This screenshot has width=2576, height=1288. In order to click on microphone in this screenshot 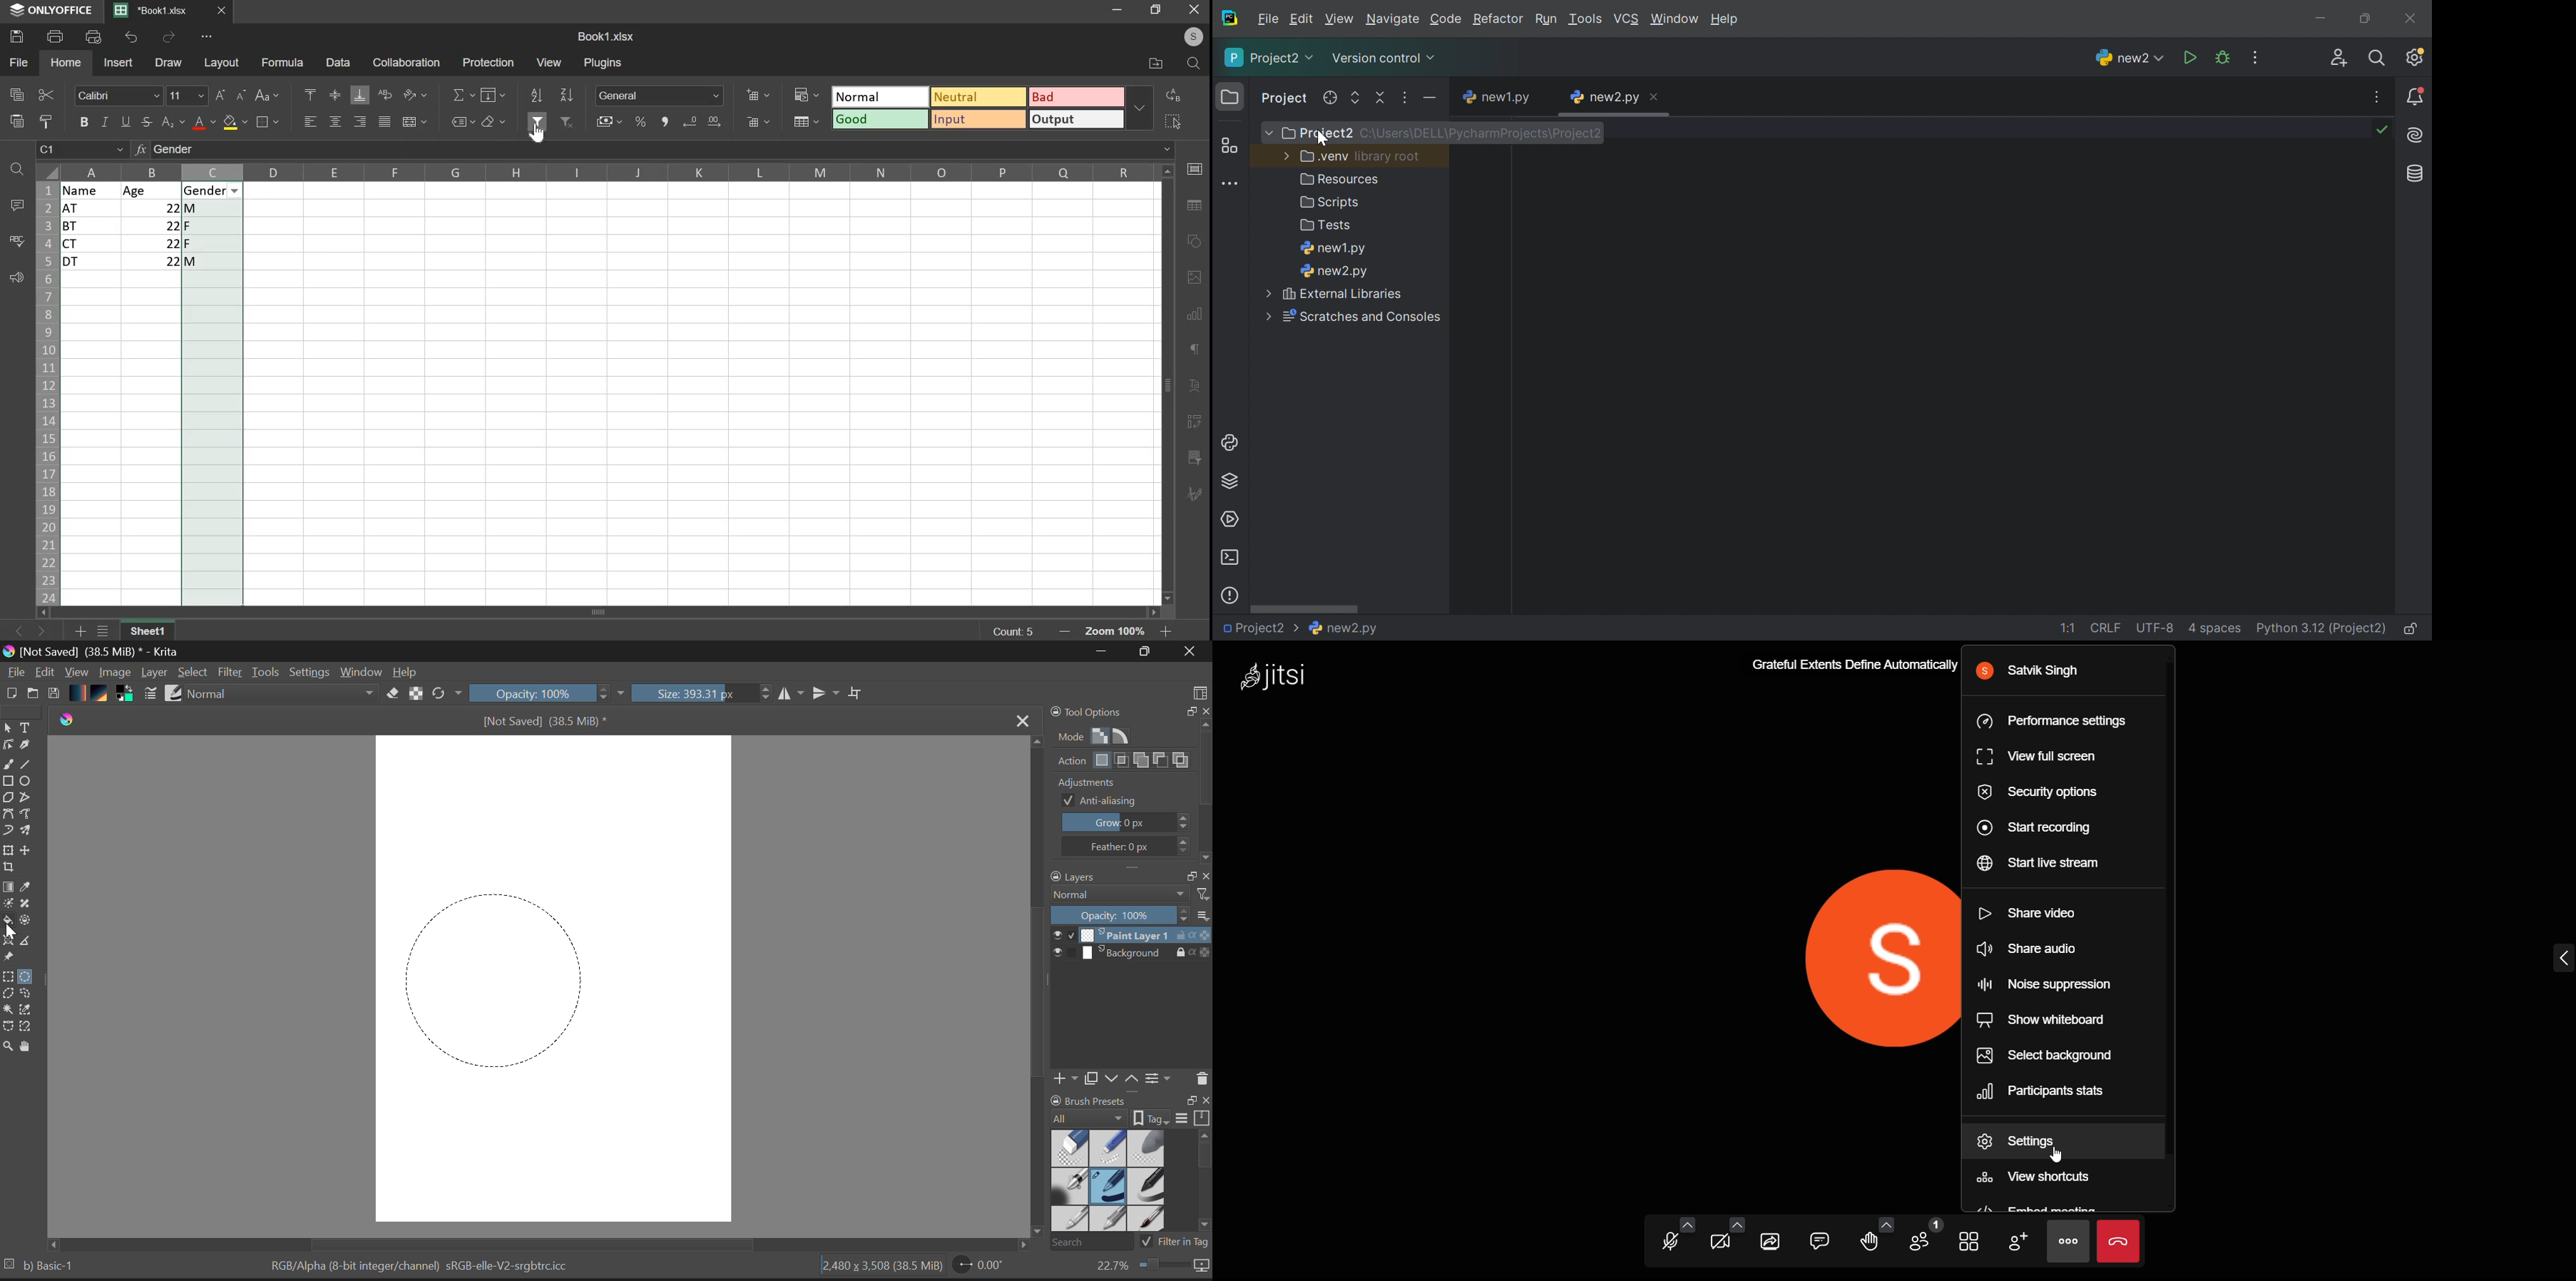, I will do `click(1673, 1243)`.